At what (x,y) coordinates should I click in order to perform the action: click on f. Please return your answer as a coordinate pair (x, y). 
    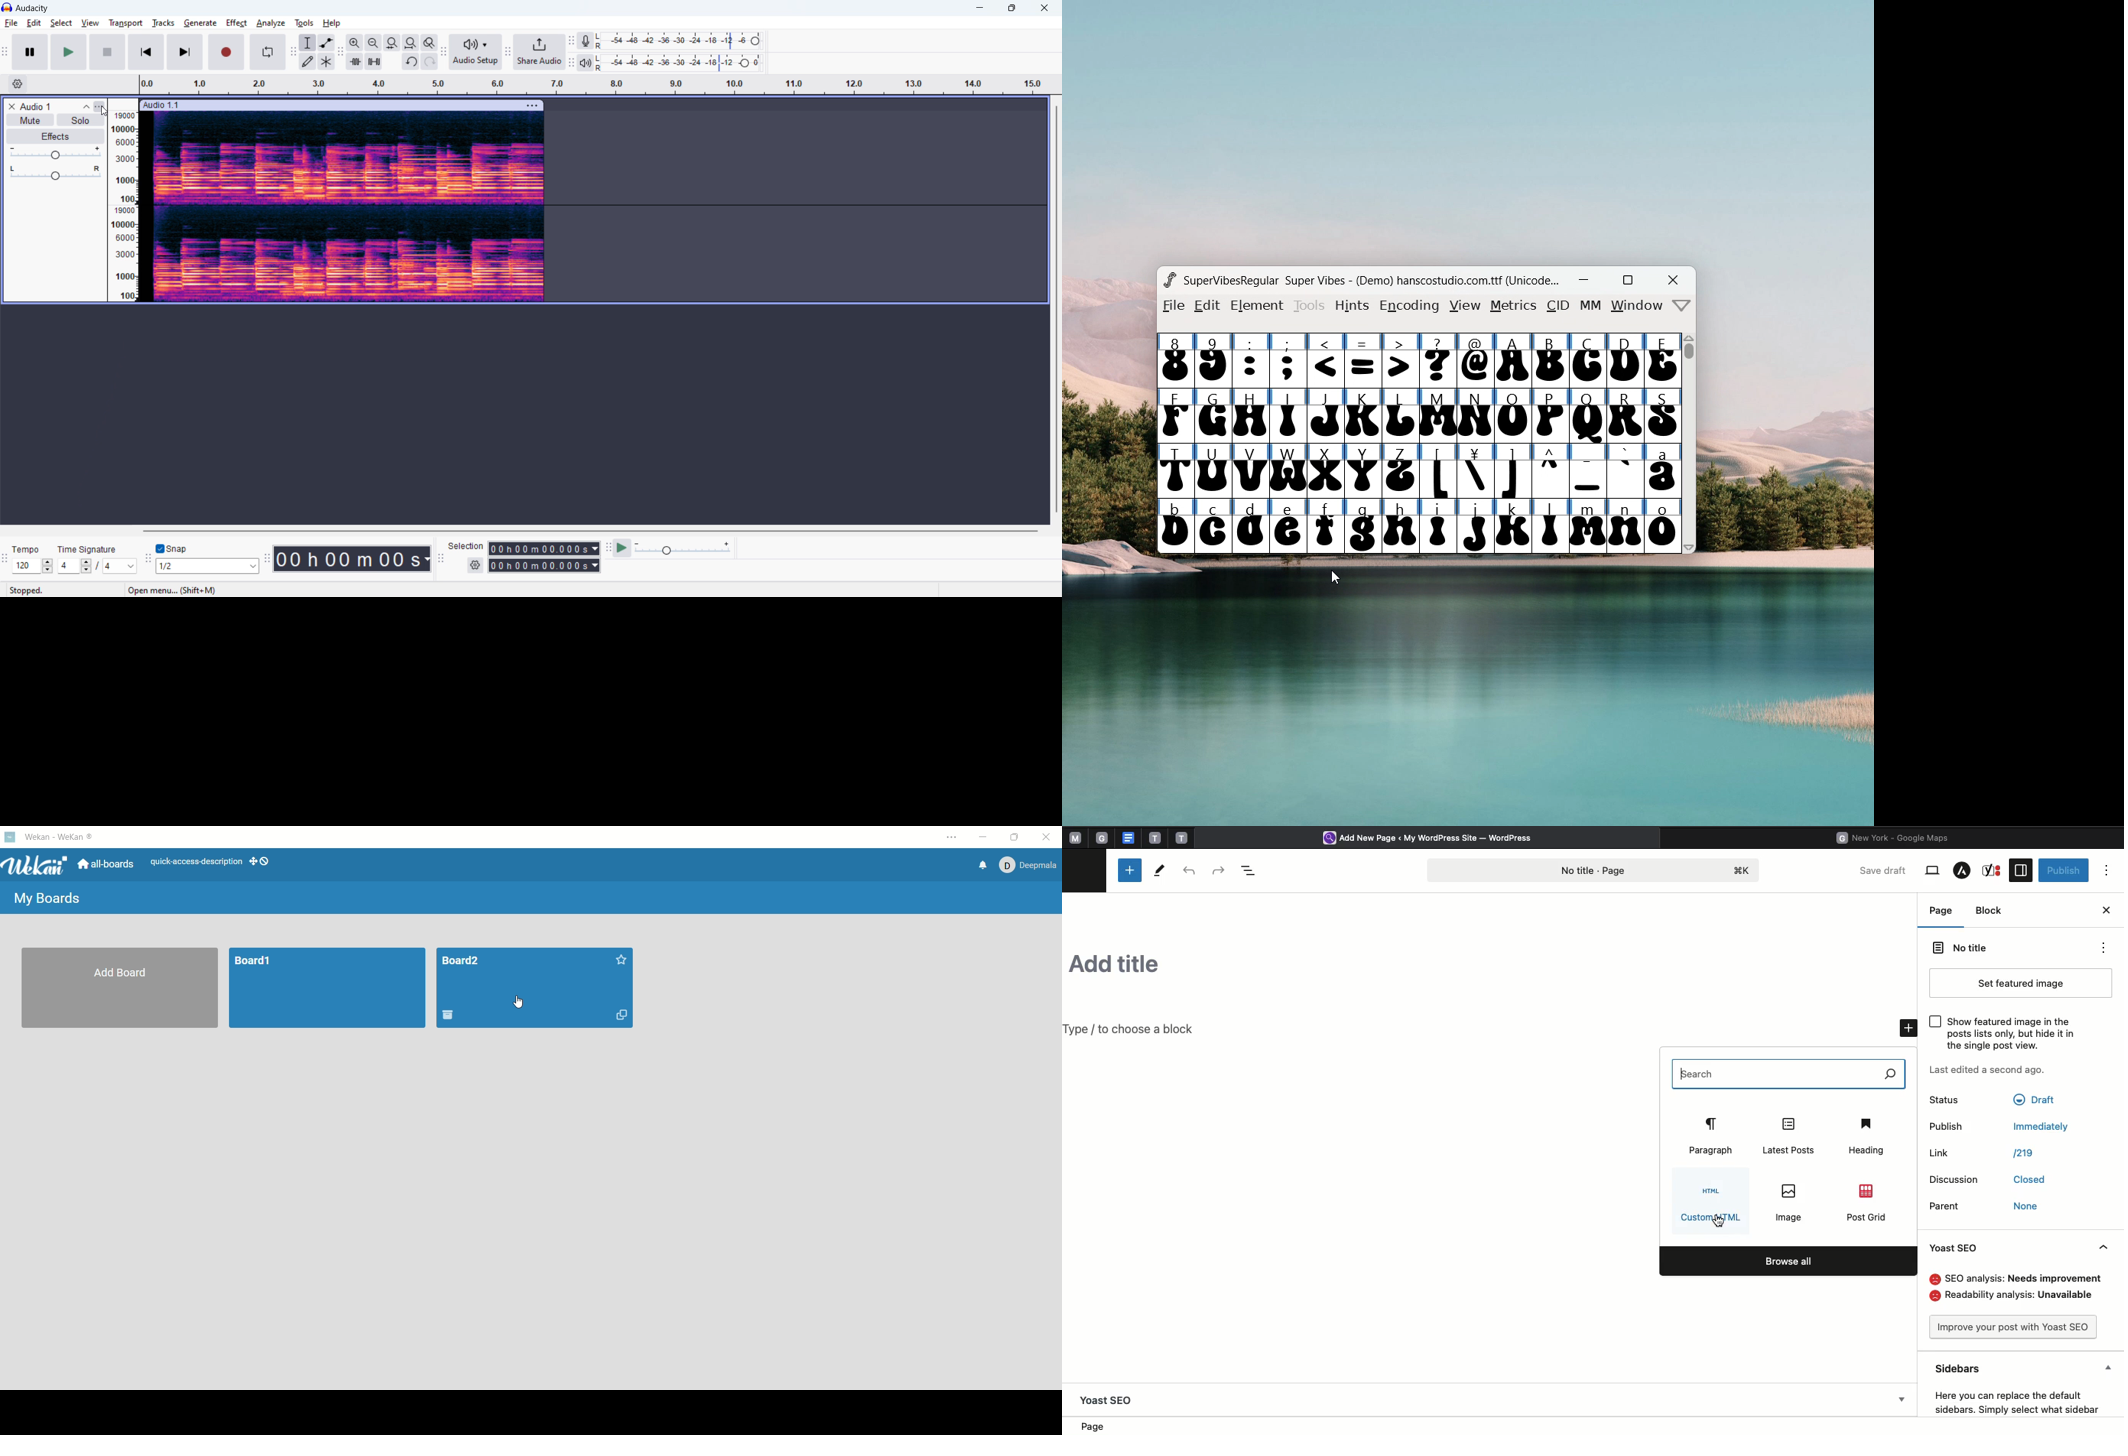
    Looking at the image, I should click on (1326, 527).